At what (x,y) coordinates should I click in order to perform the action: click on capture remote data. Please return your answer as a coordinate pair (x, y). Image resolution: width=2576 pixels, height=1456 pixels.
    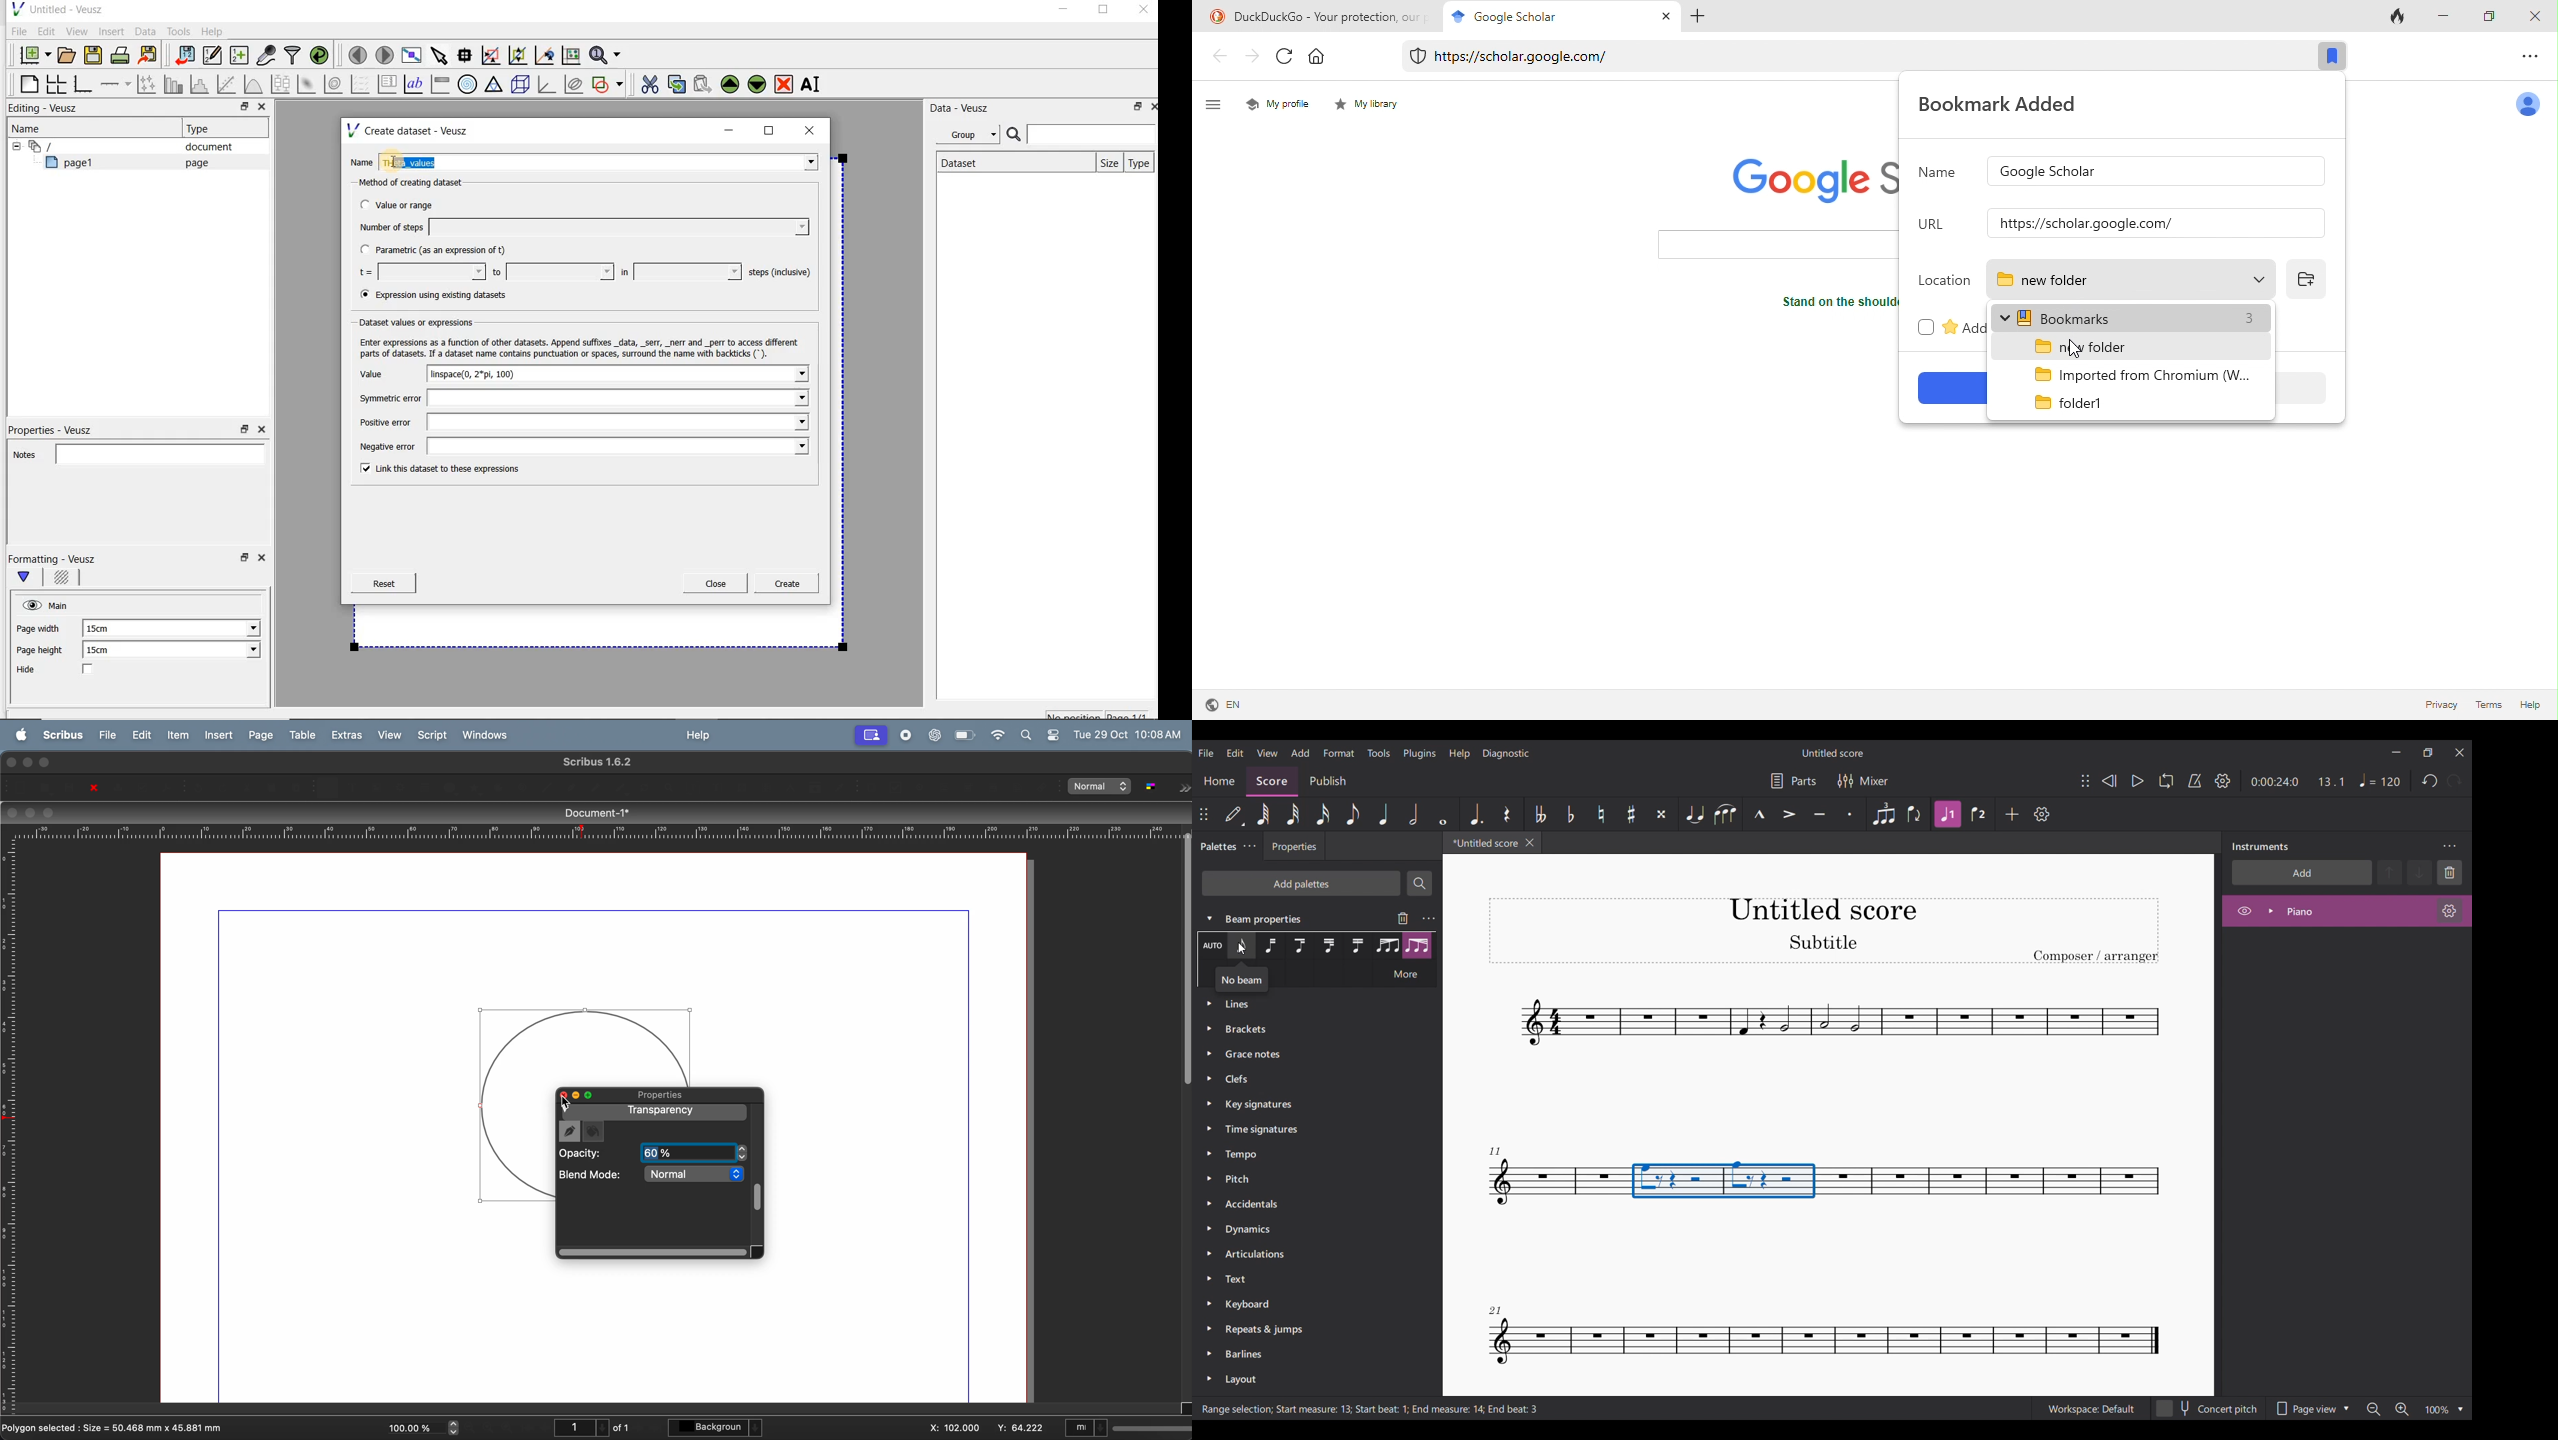
    Looking at the image, I should click on (267, 57).